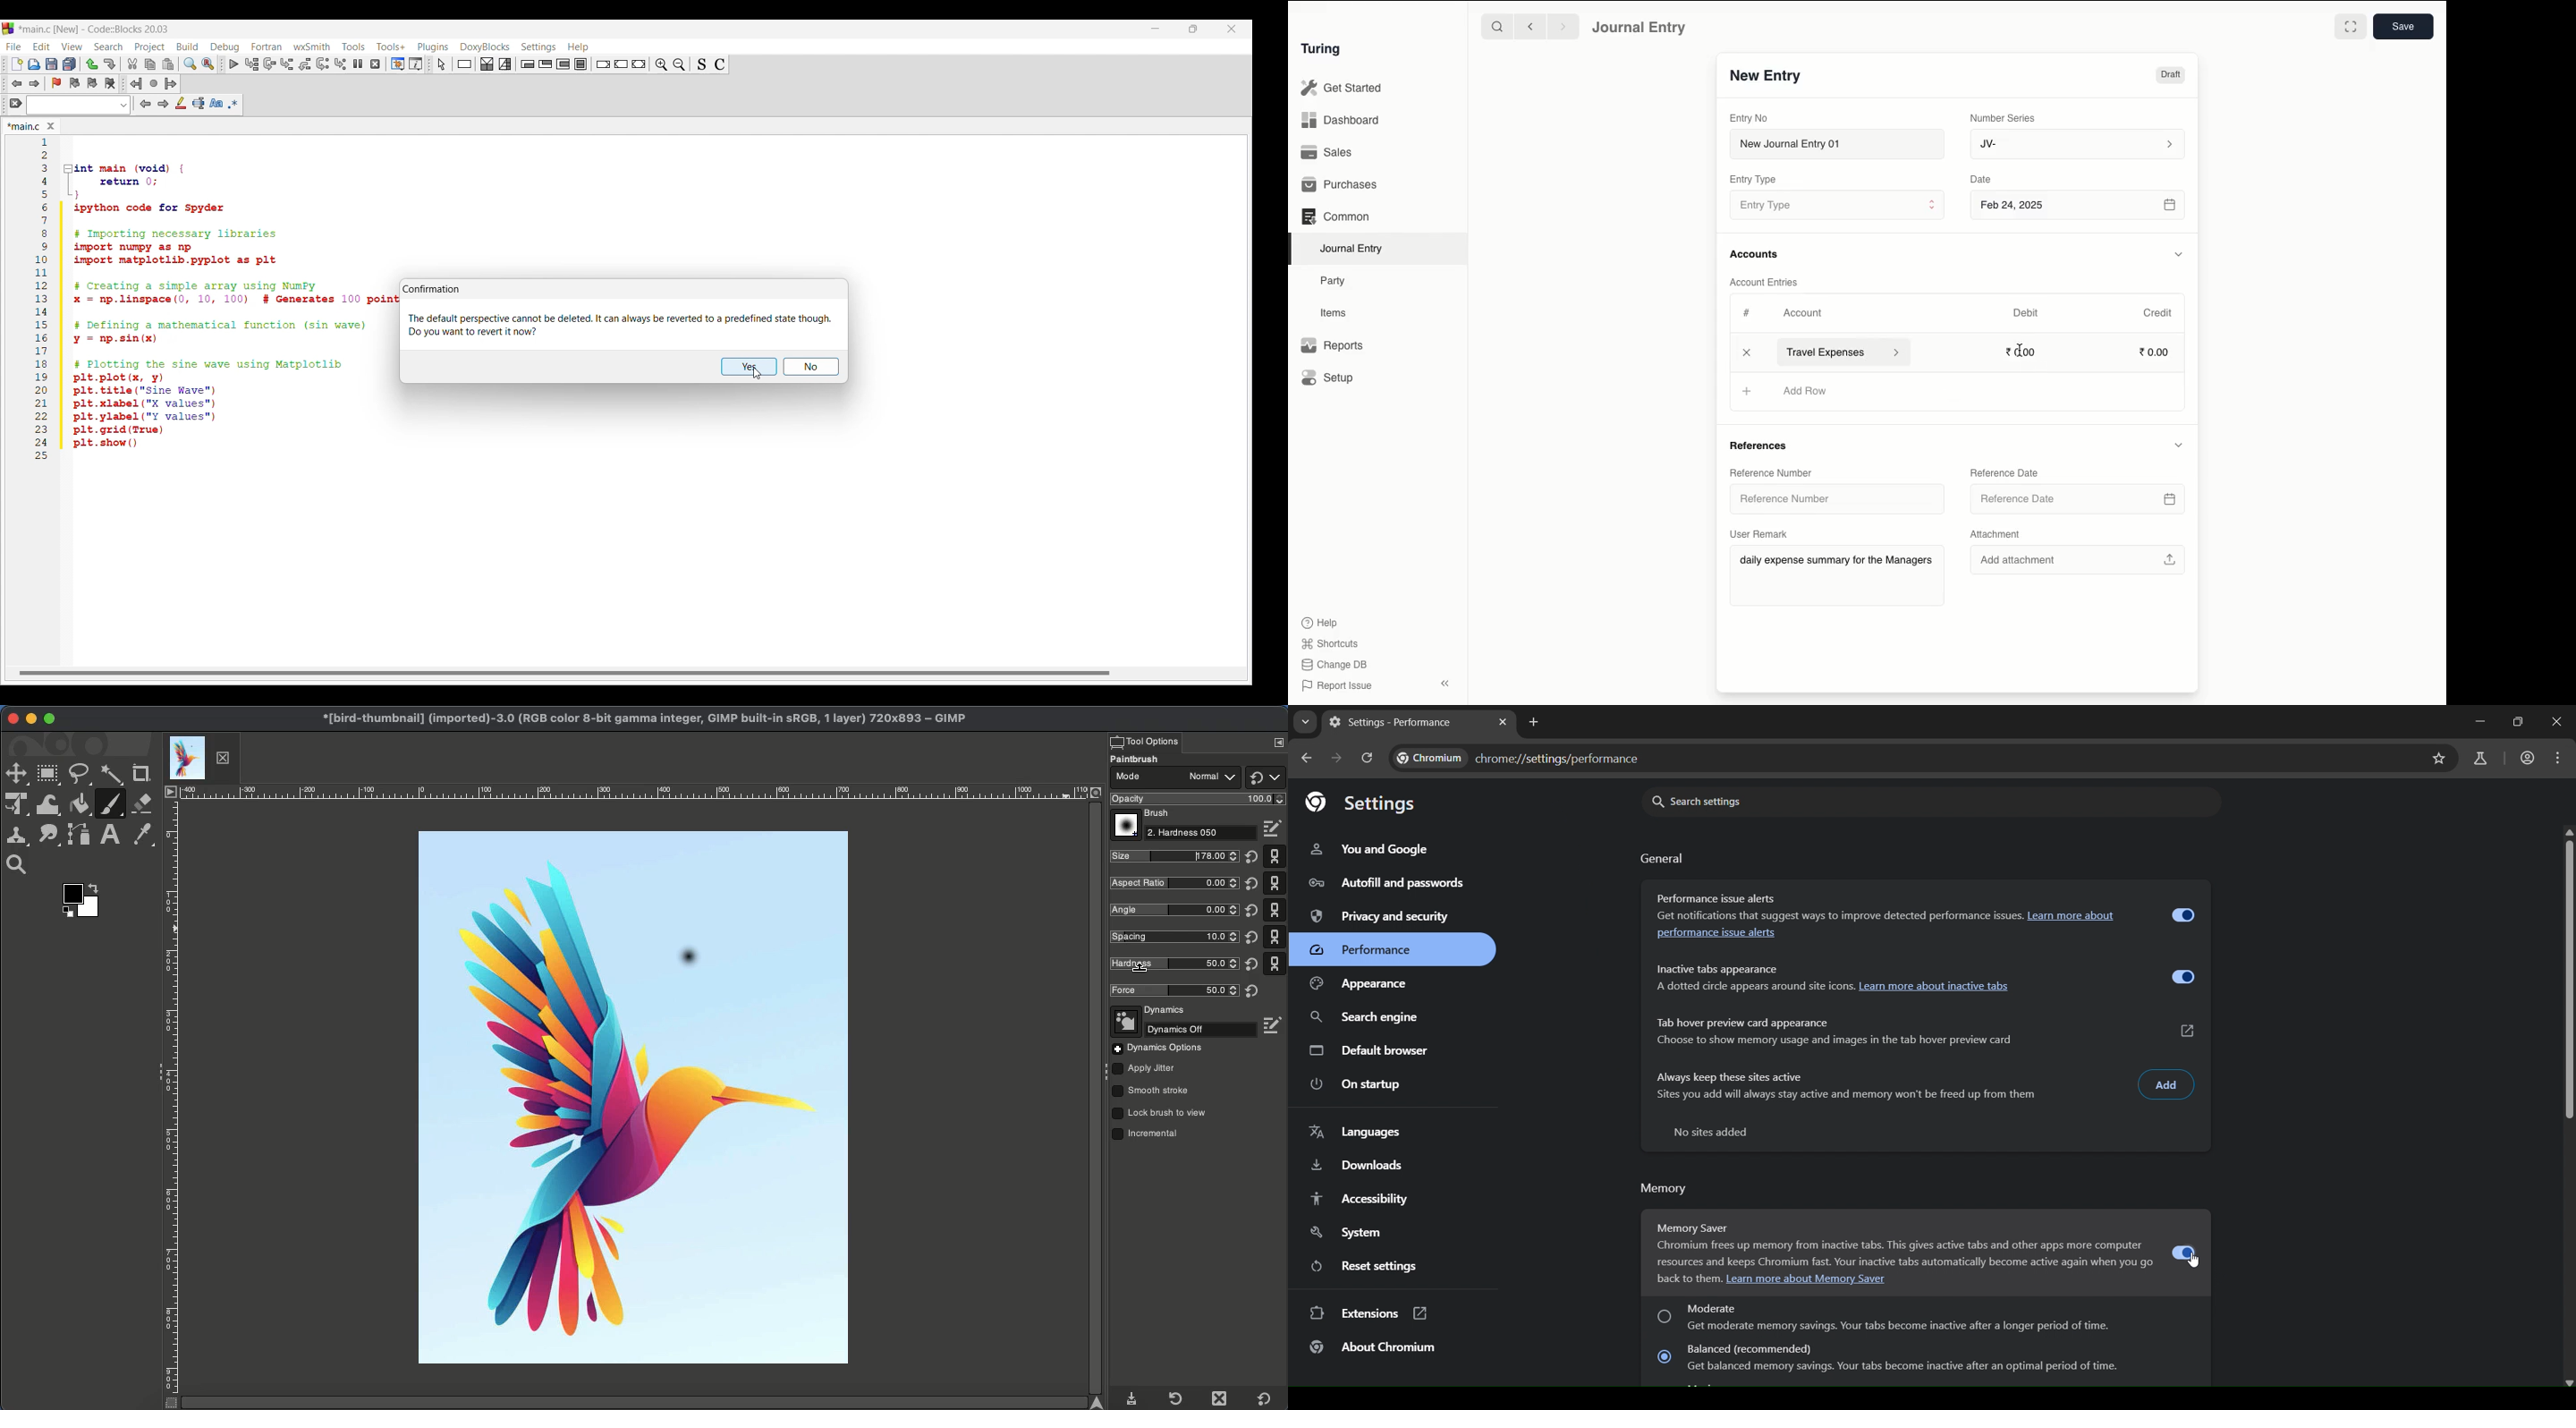 The image size is (2576, 1428). Describe the element at coordinates (1755, 254) in the screenshot. I see `Accounts` at that location.